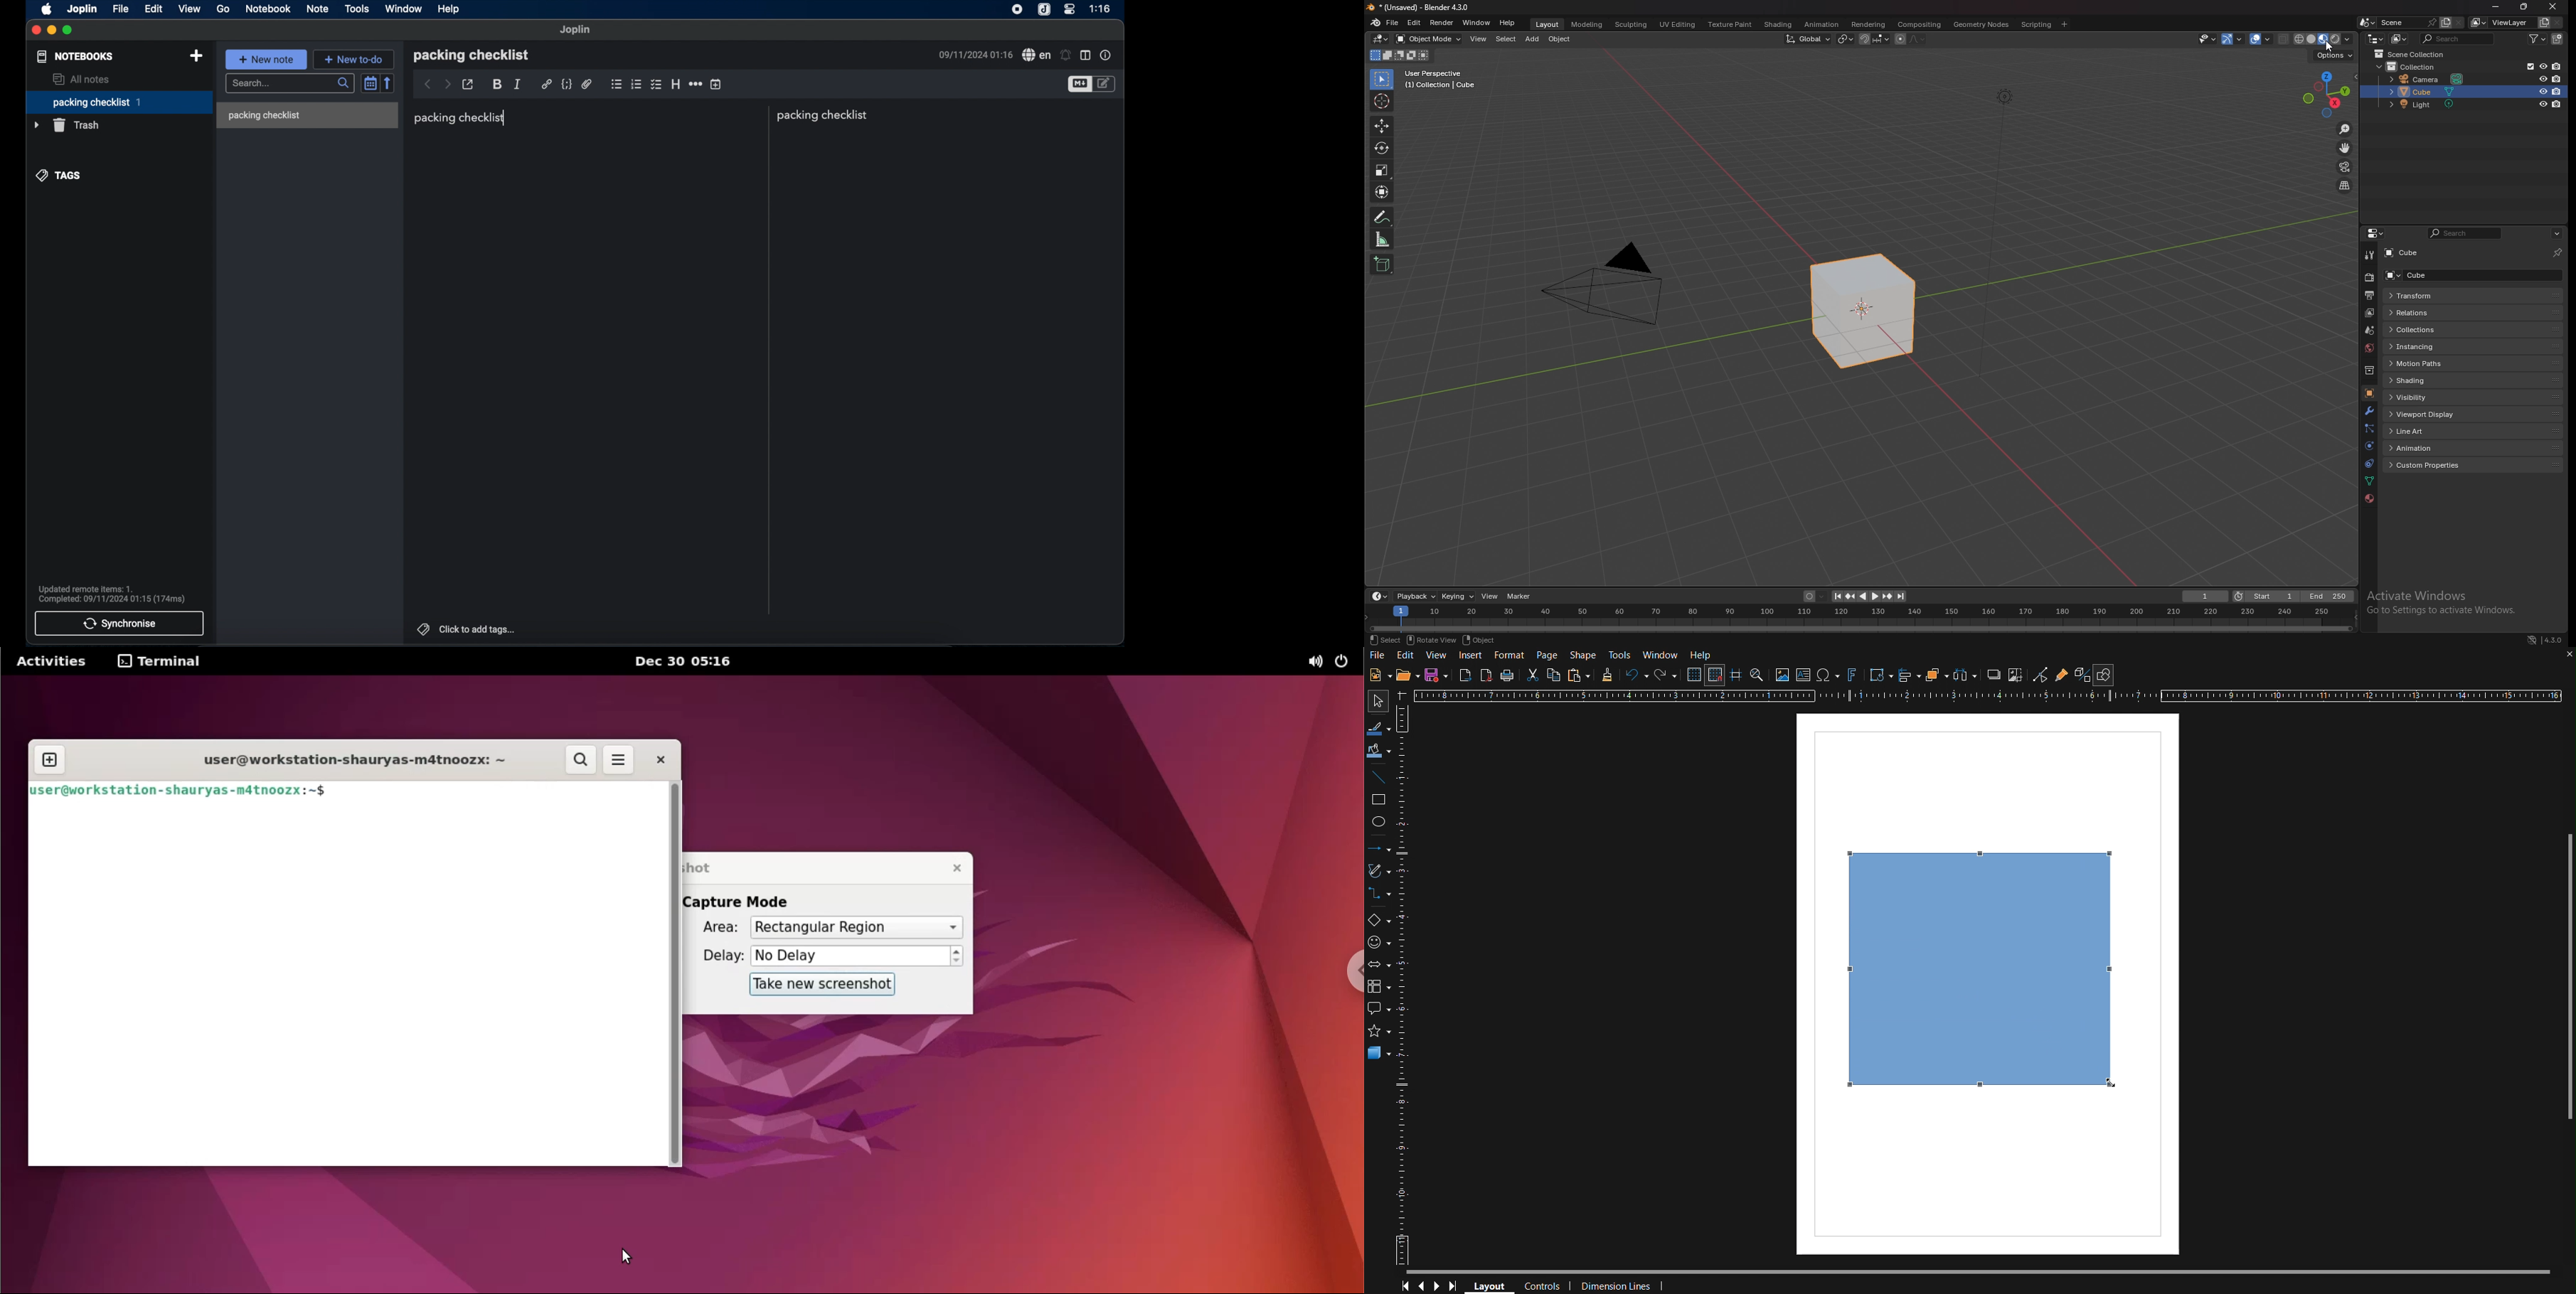 The width and height of the screenshot is (2576, 1316). What do you see at coordinates (1621, 656) in the screenshot?
I see `Tools` at bounding box center [1621, 656].